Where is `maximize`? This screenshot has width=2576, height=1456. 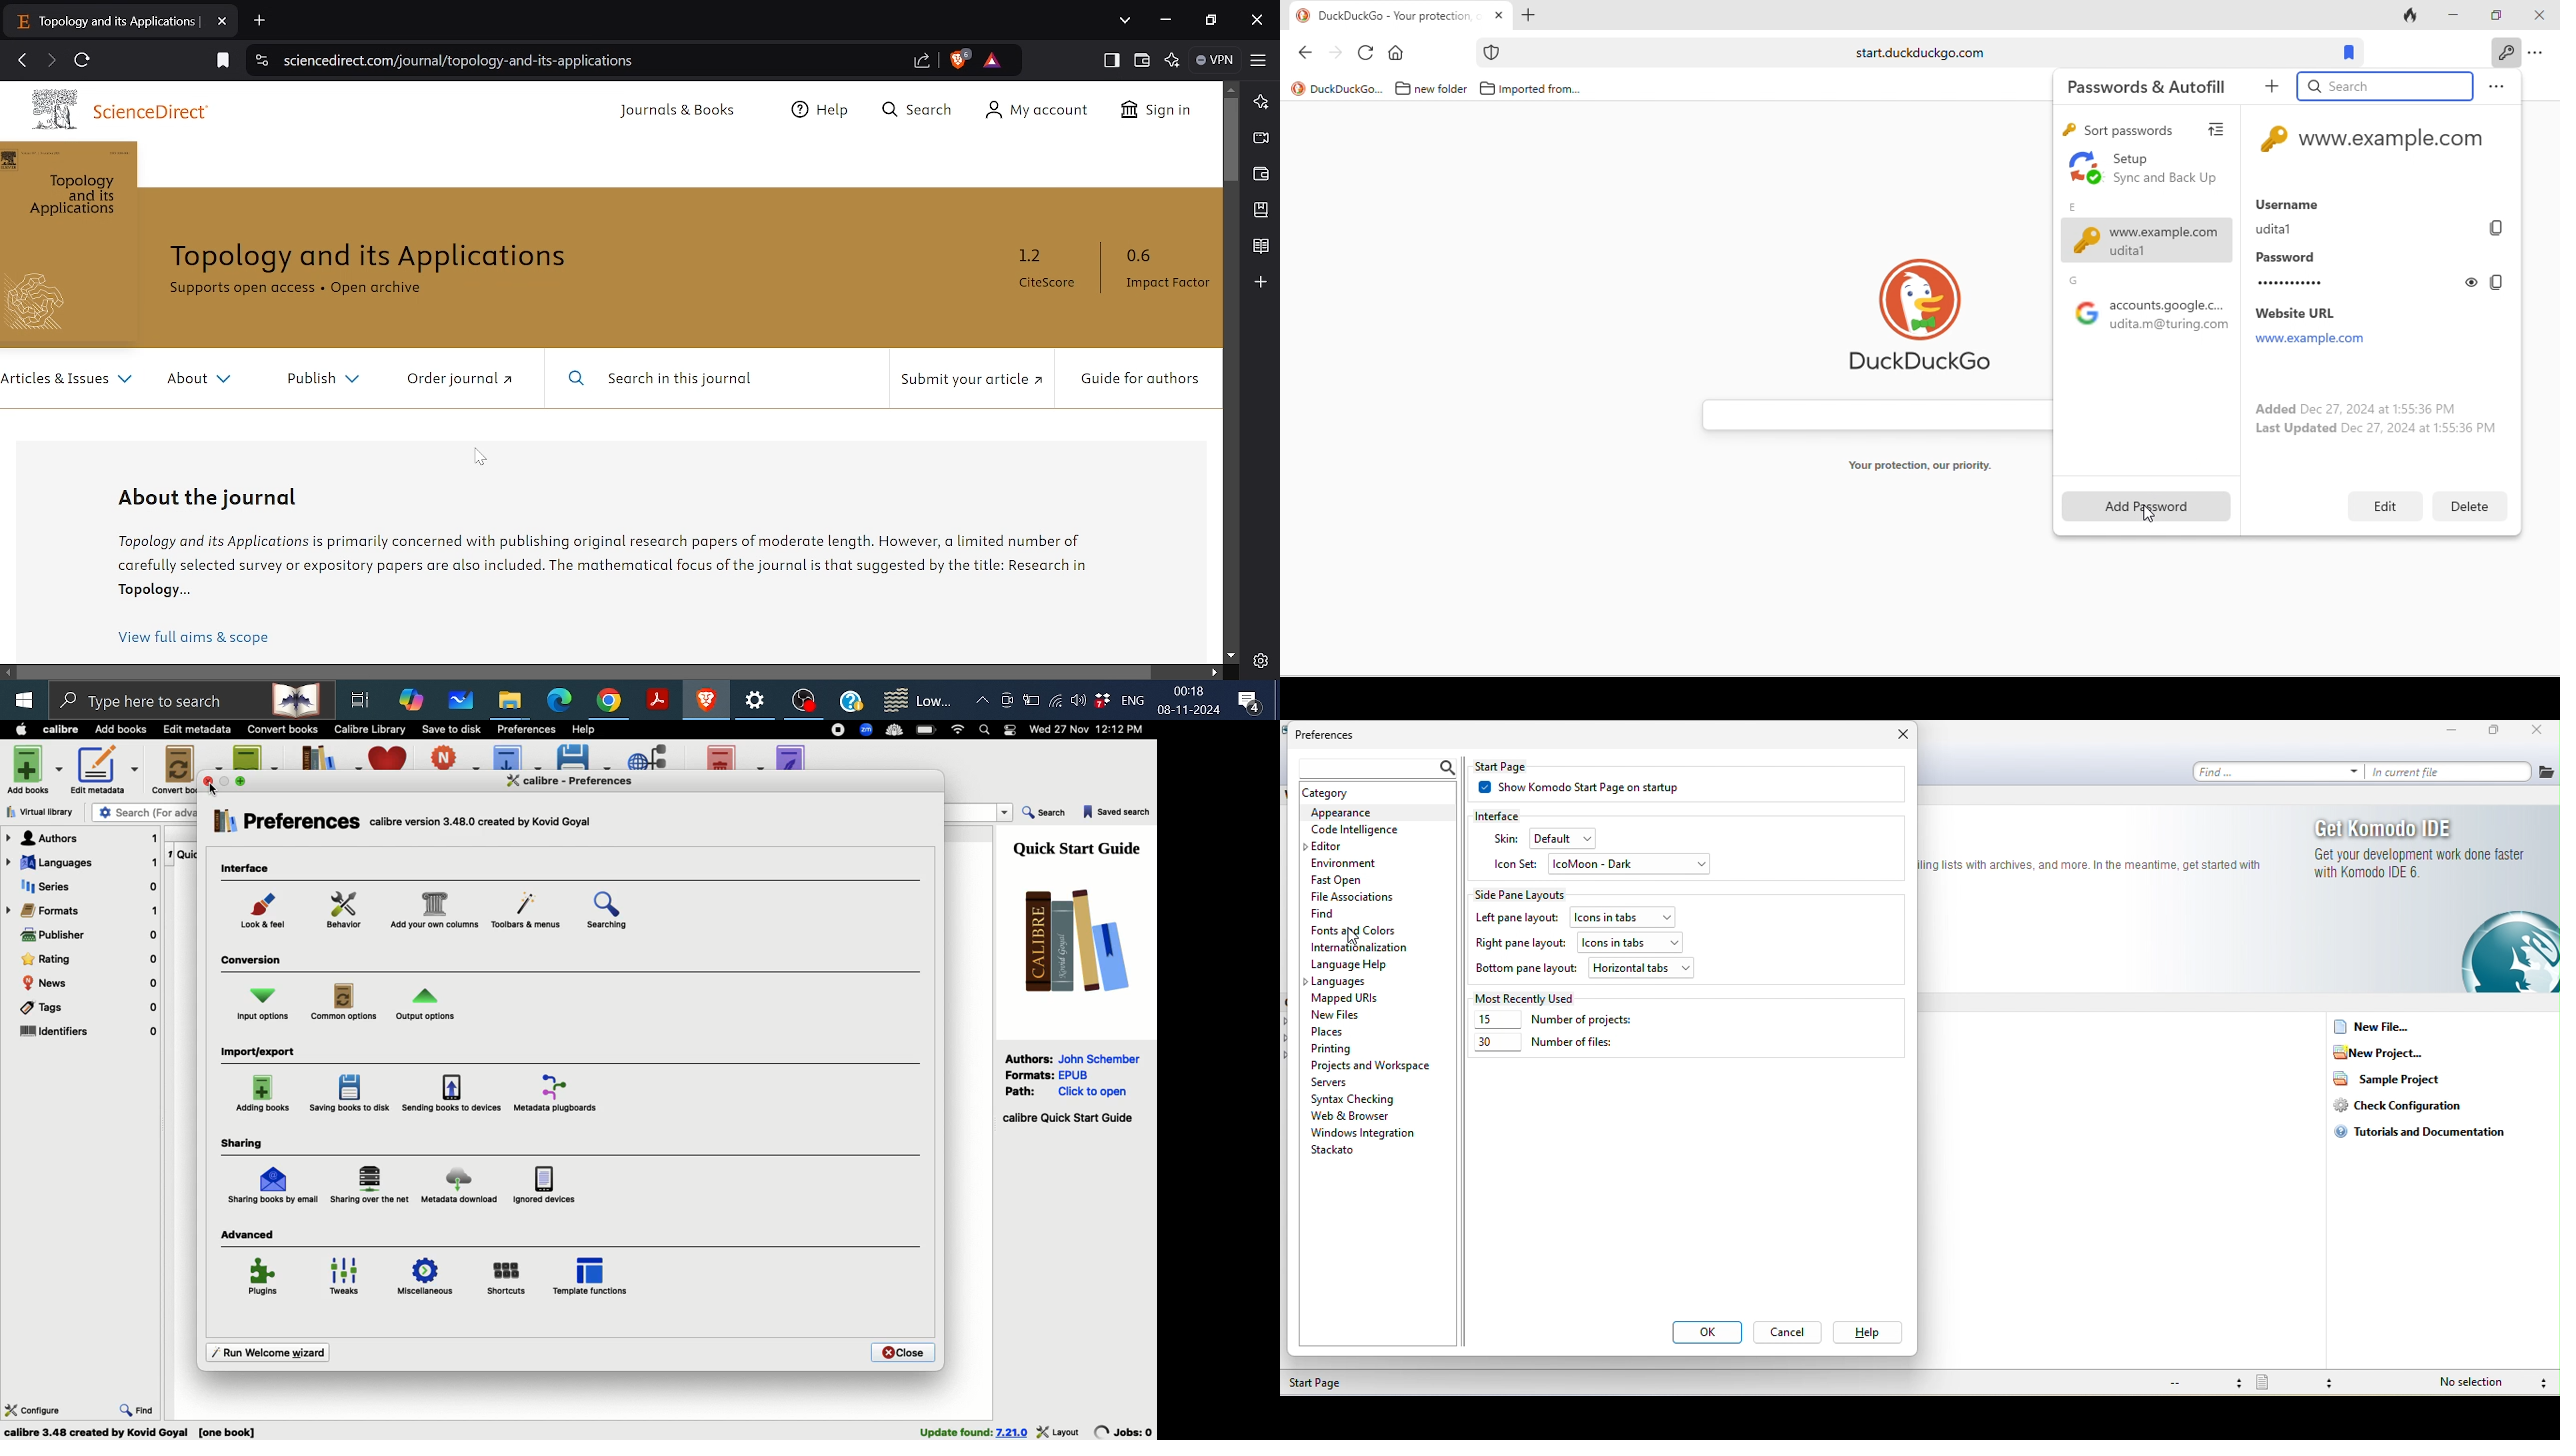
maximize is located at coordinates (2492, 13).